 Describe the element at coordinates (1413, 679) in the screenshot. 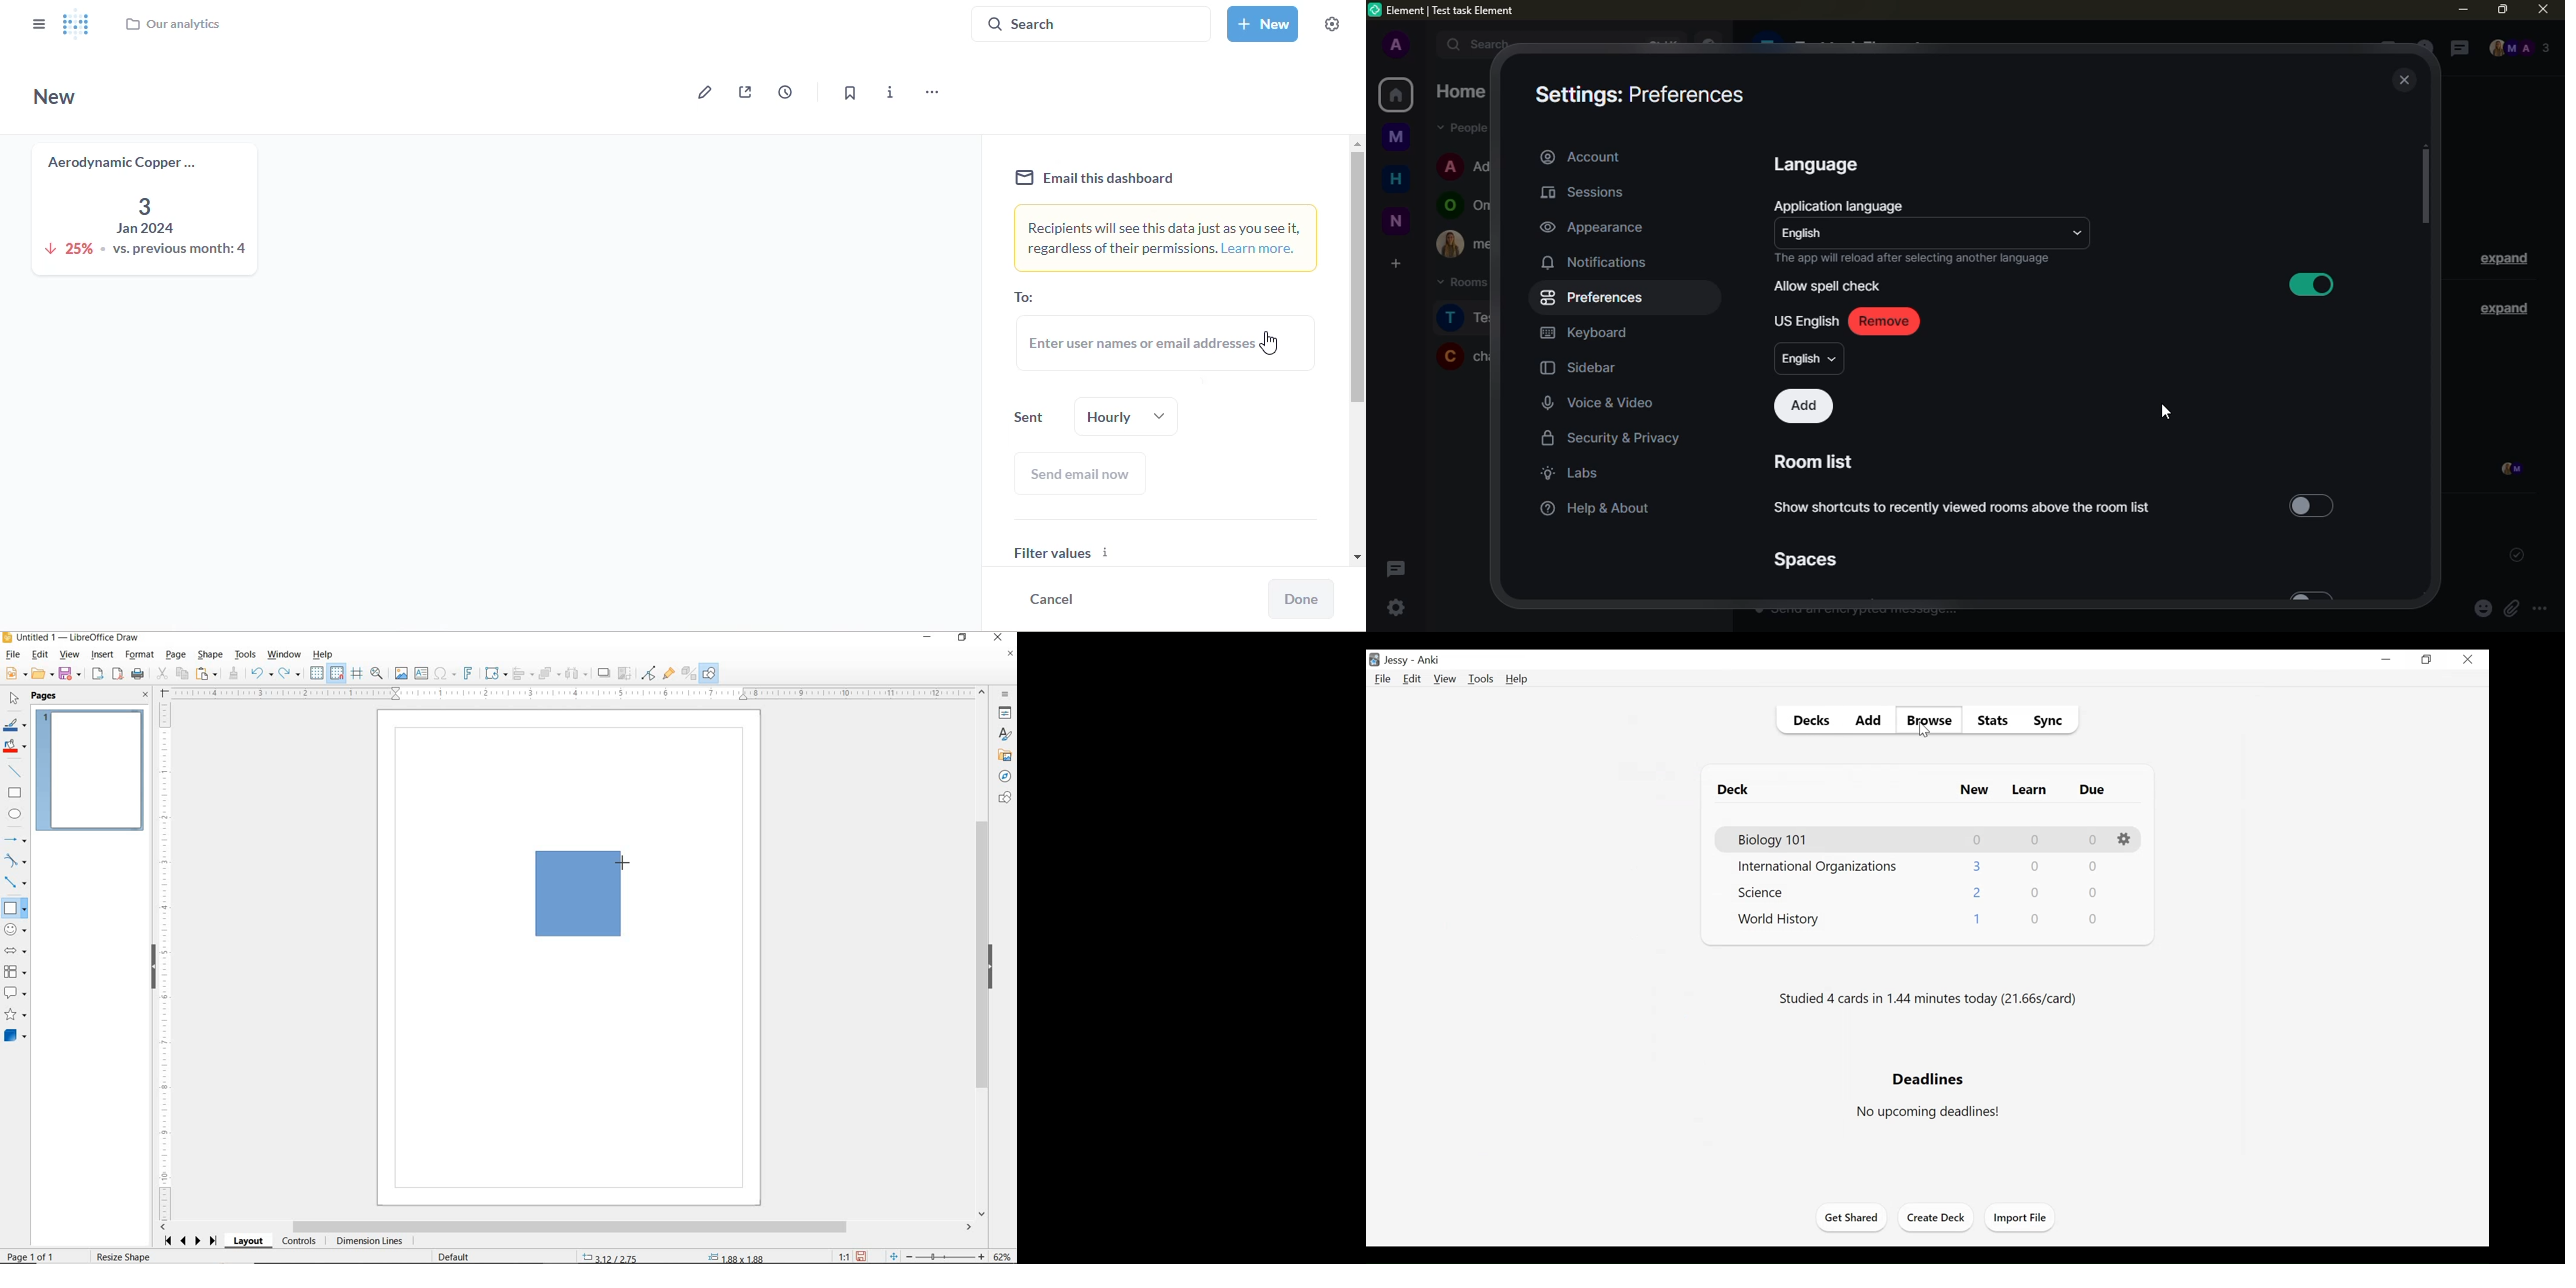

I see `Edit` at that location.